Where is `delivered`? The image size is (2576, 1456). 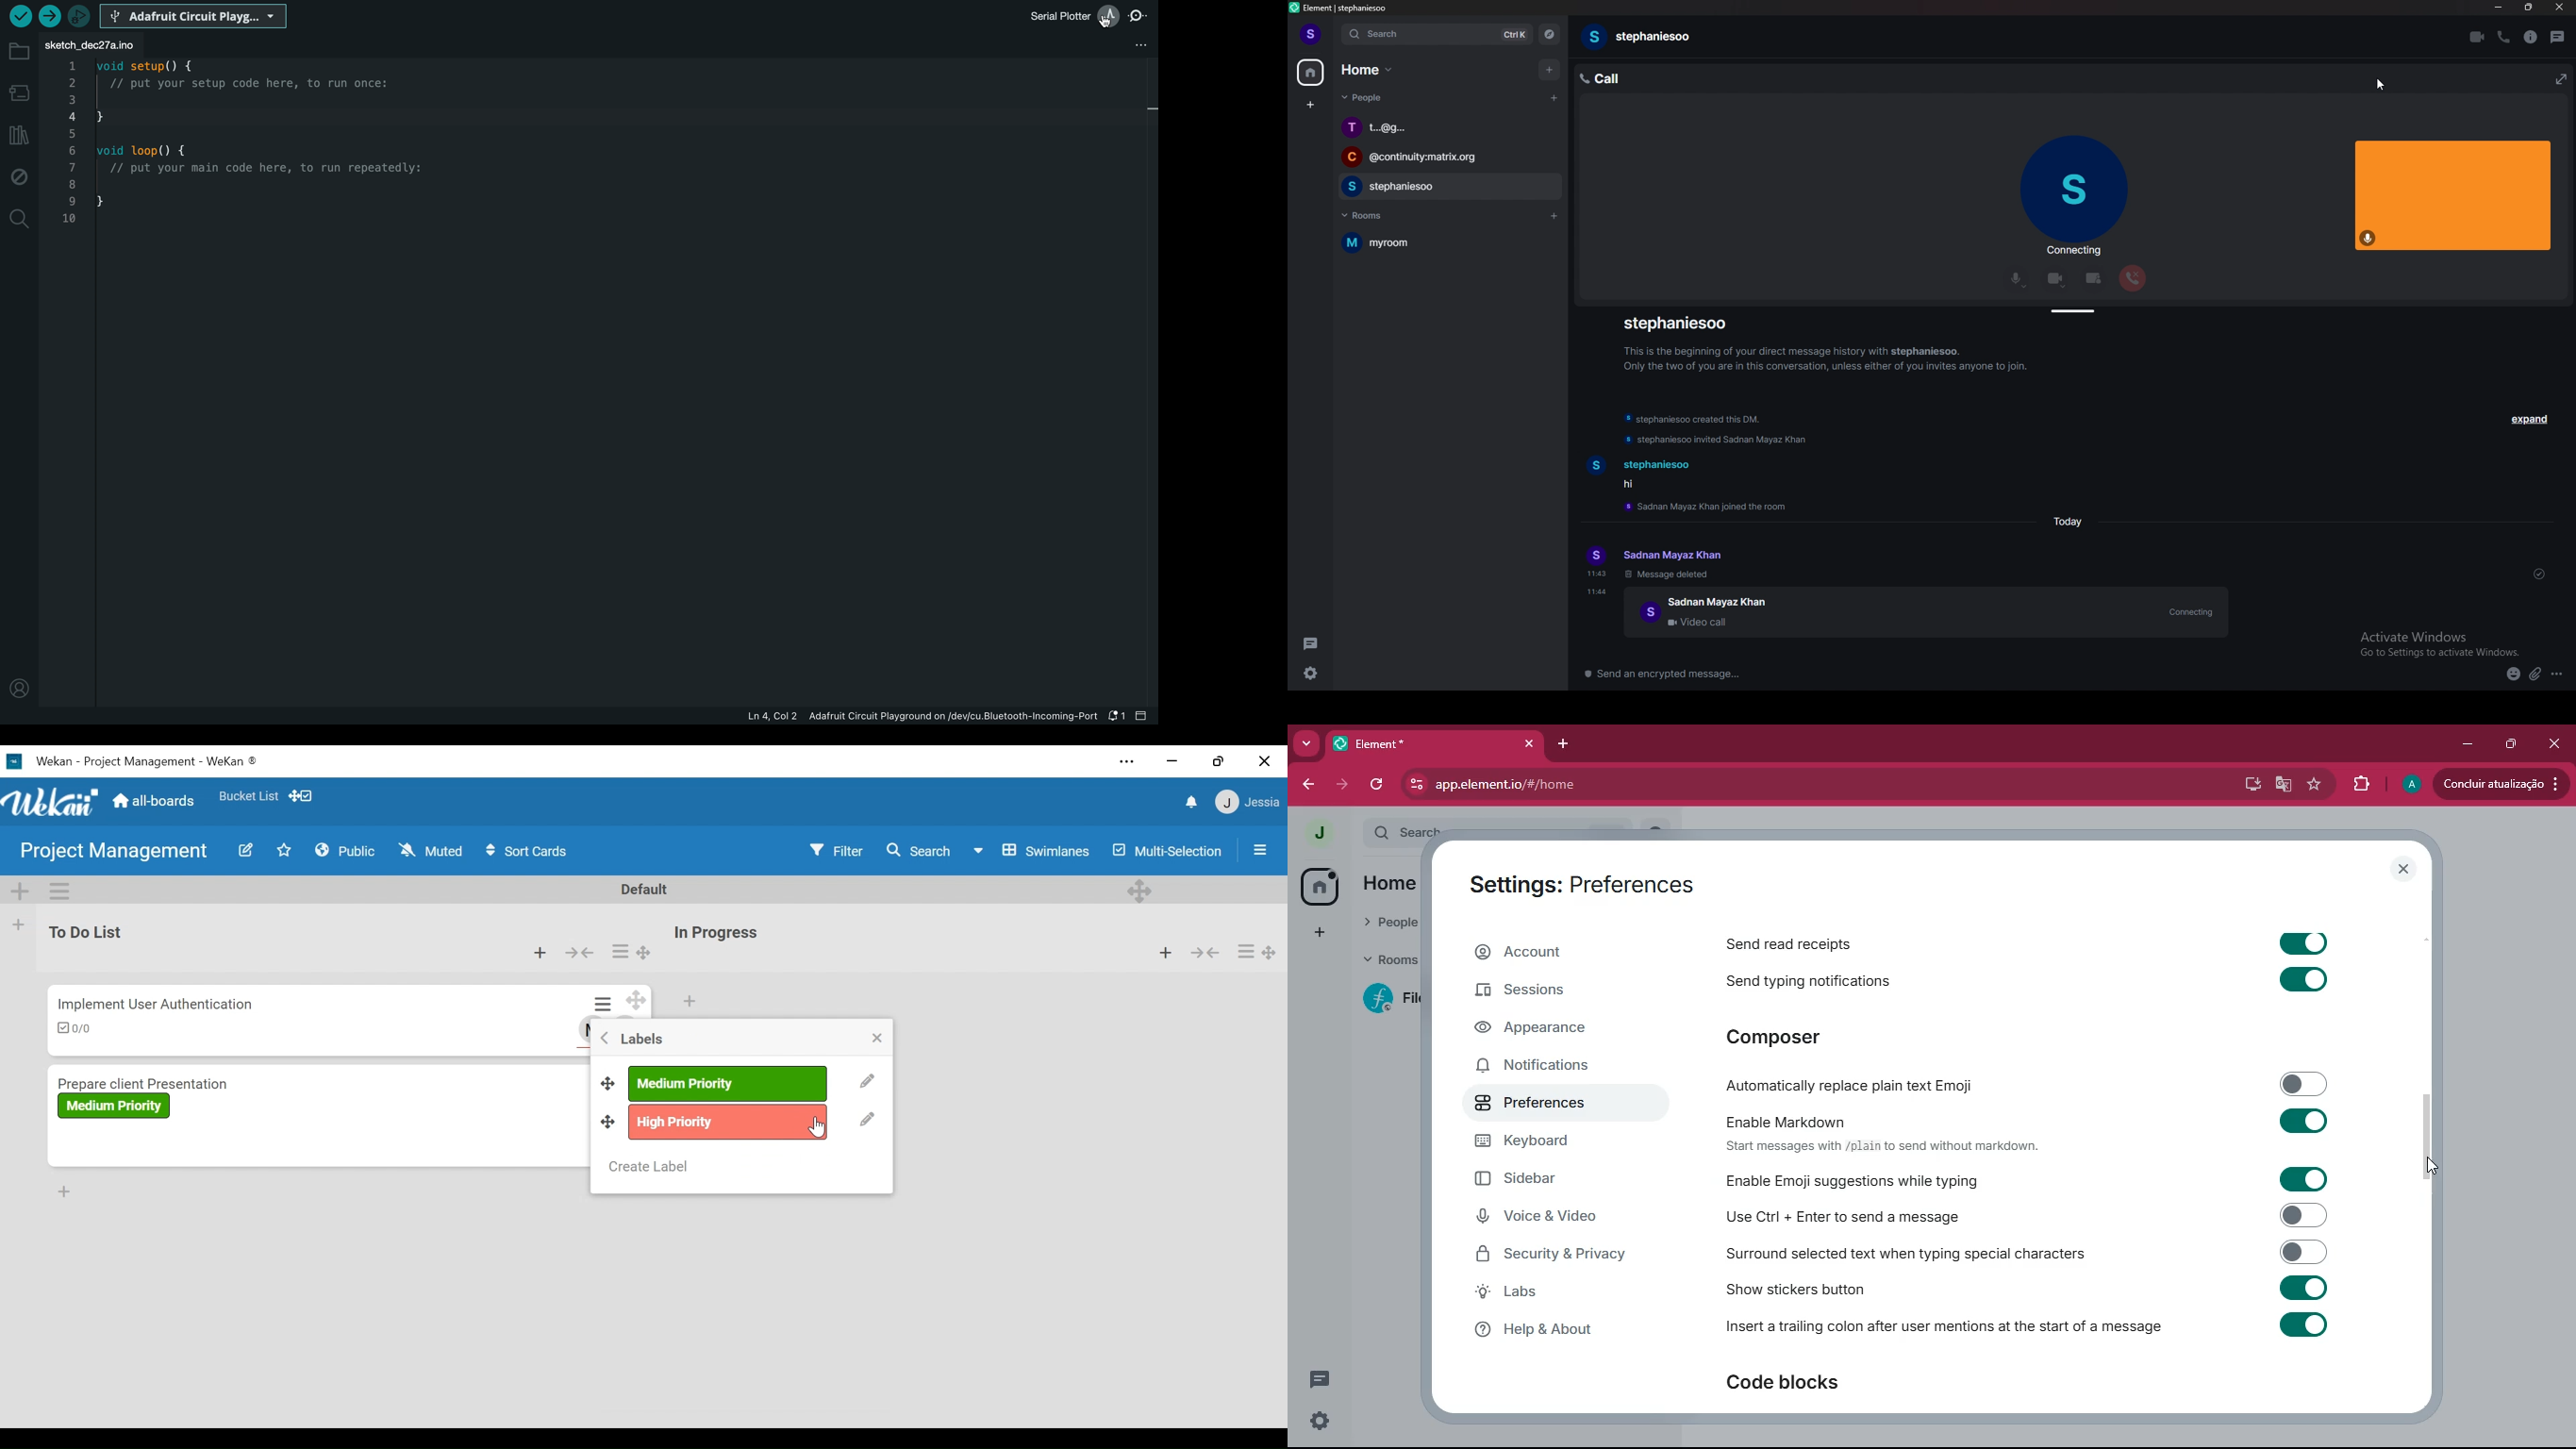 delivered is located at coordinates (2539, 576).